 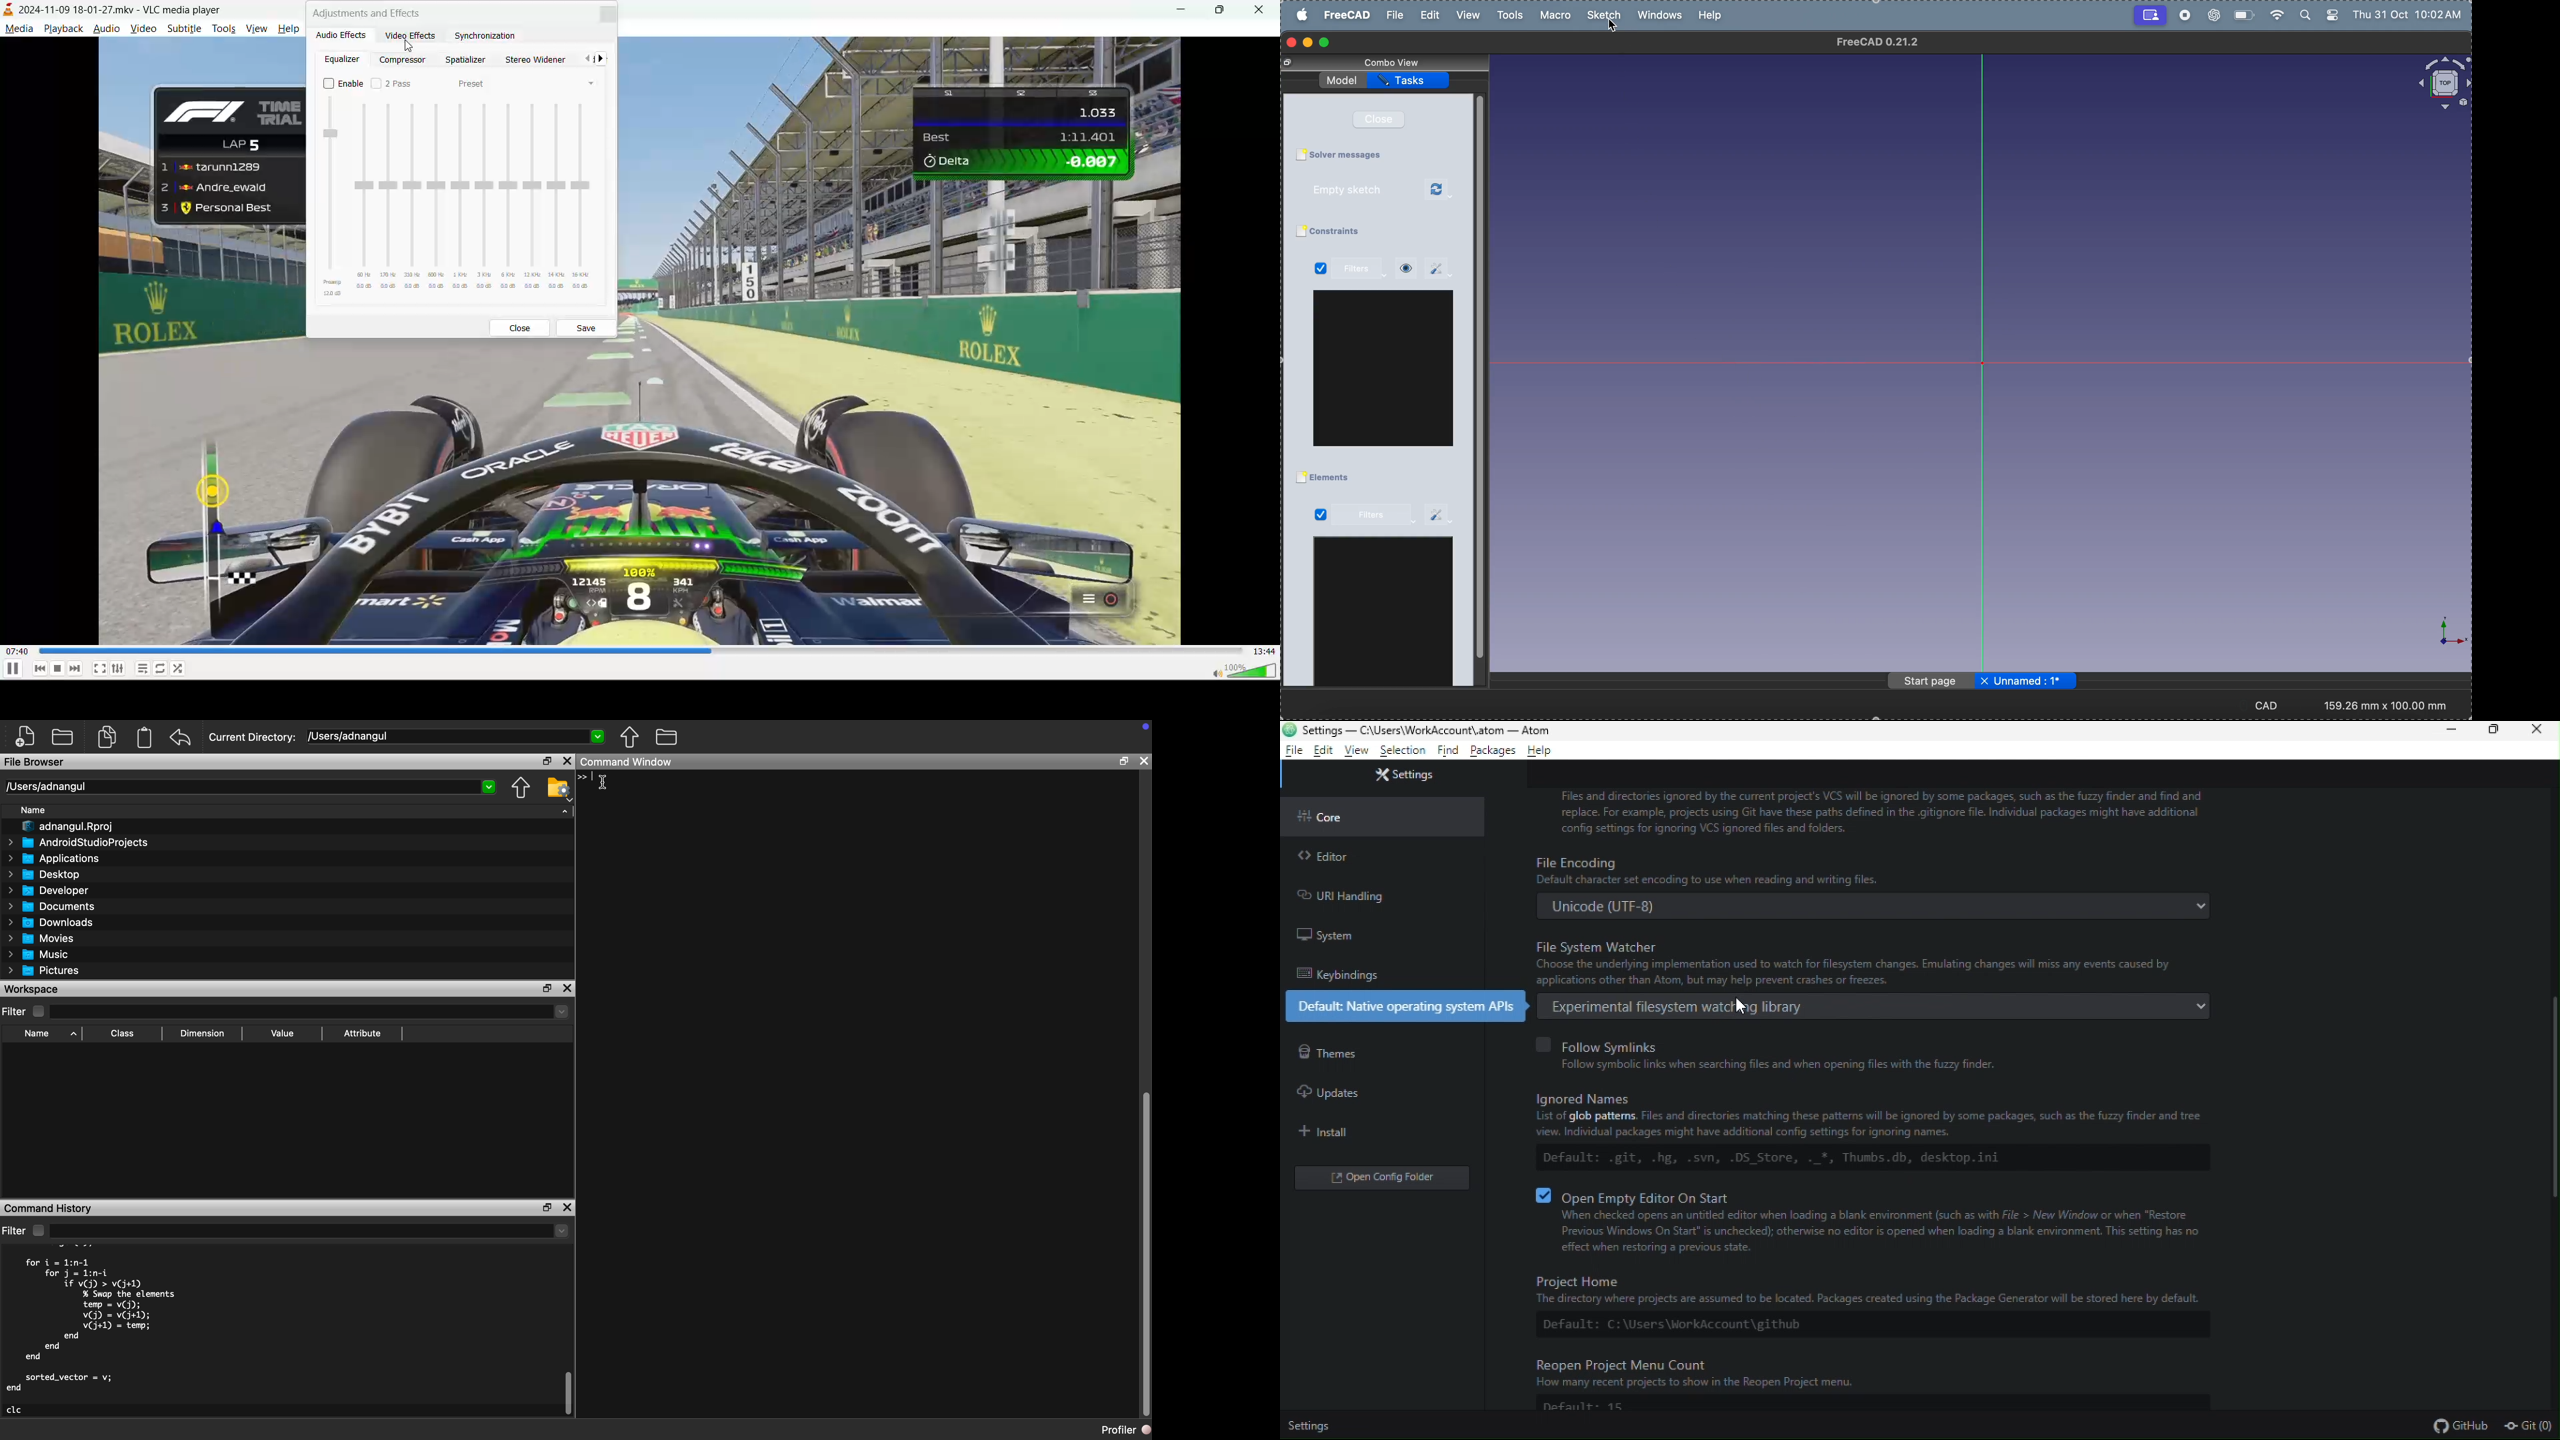 What do you see at coordinates (1373, 516) in the screenshot?
I see `filters` at bounding box center [1373, 516].